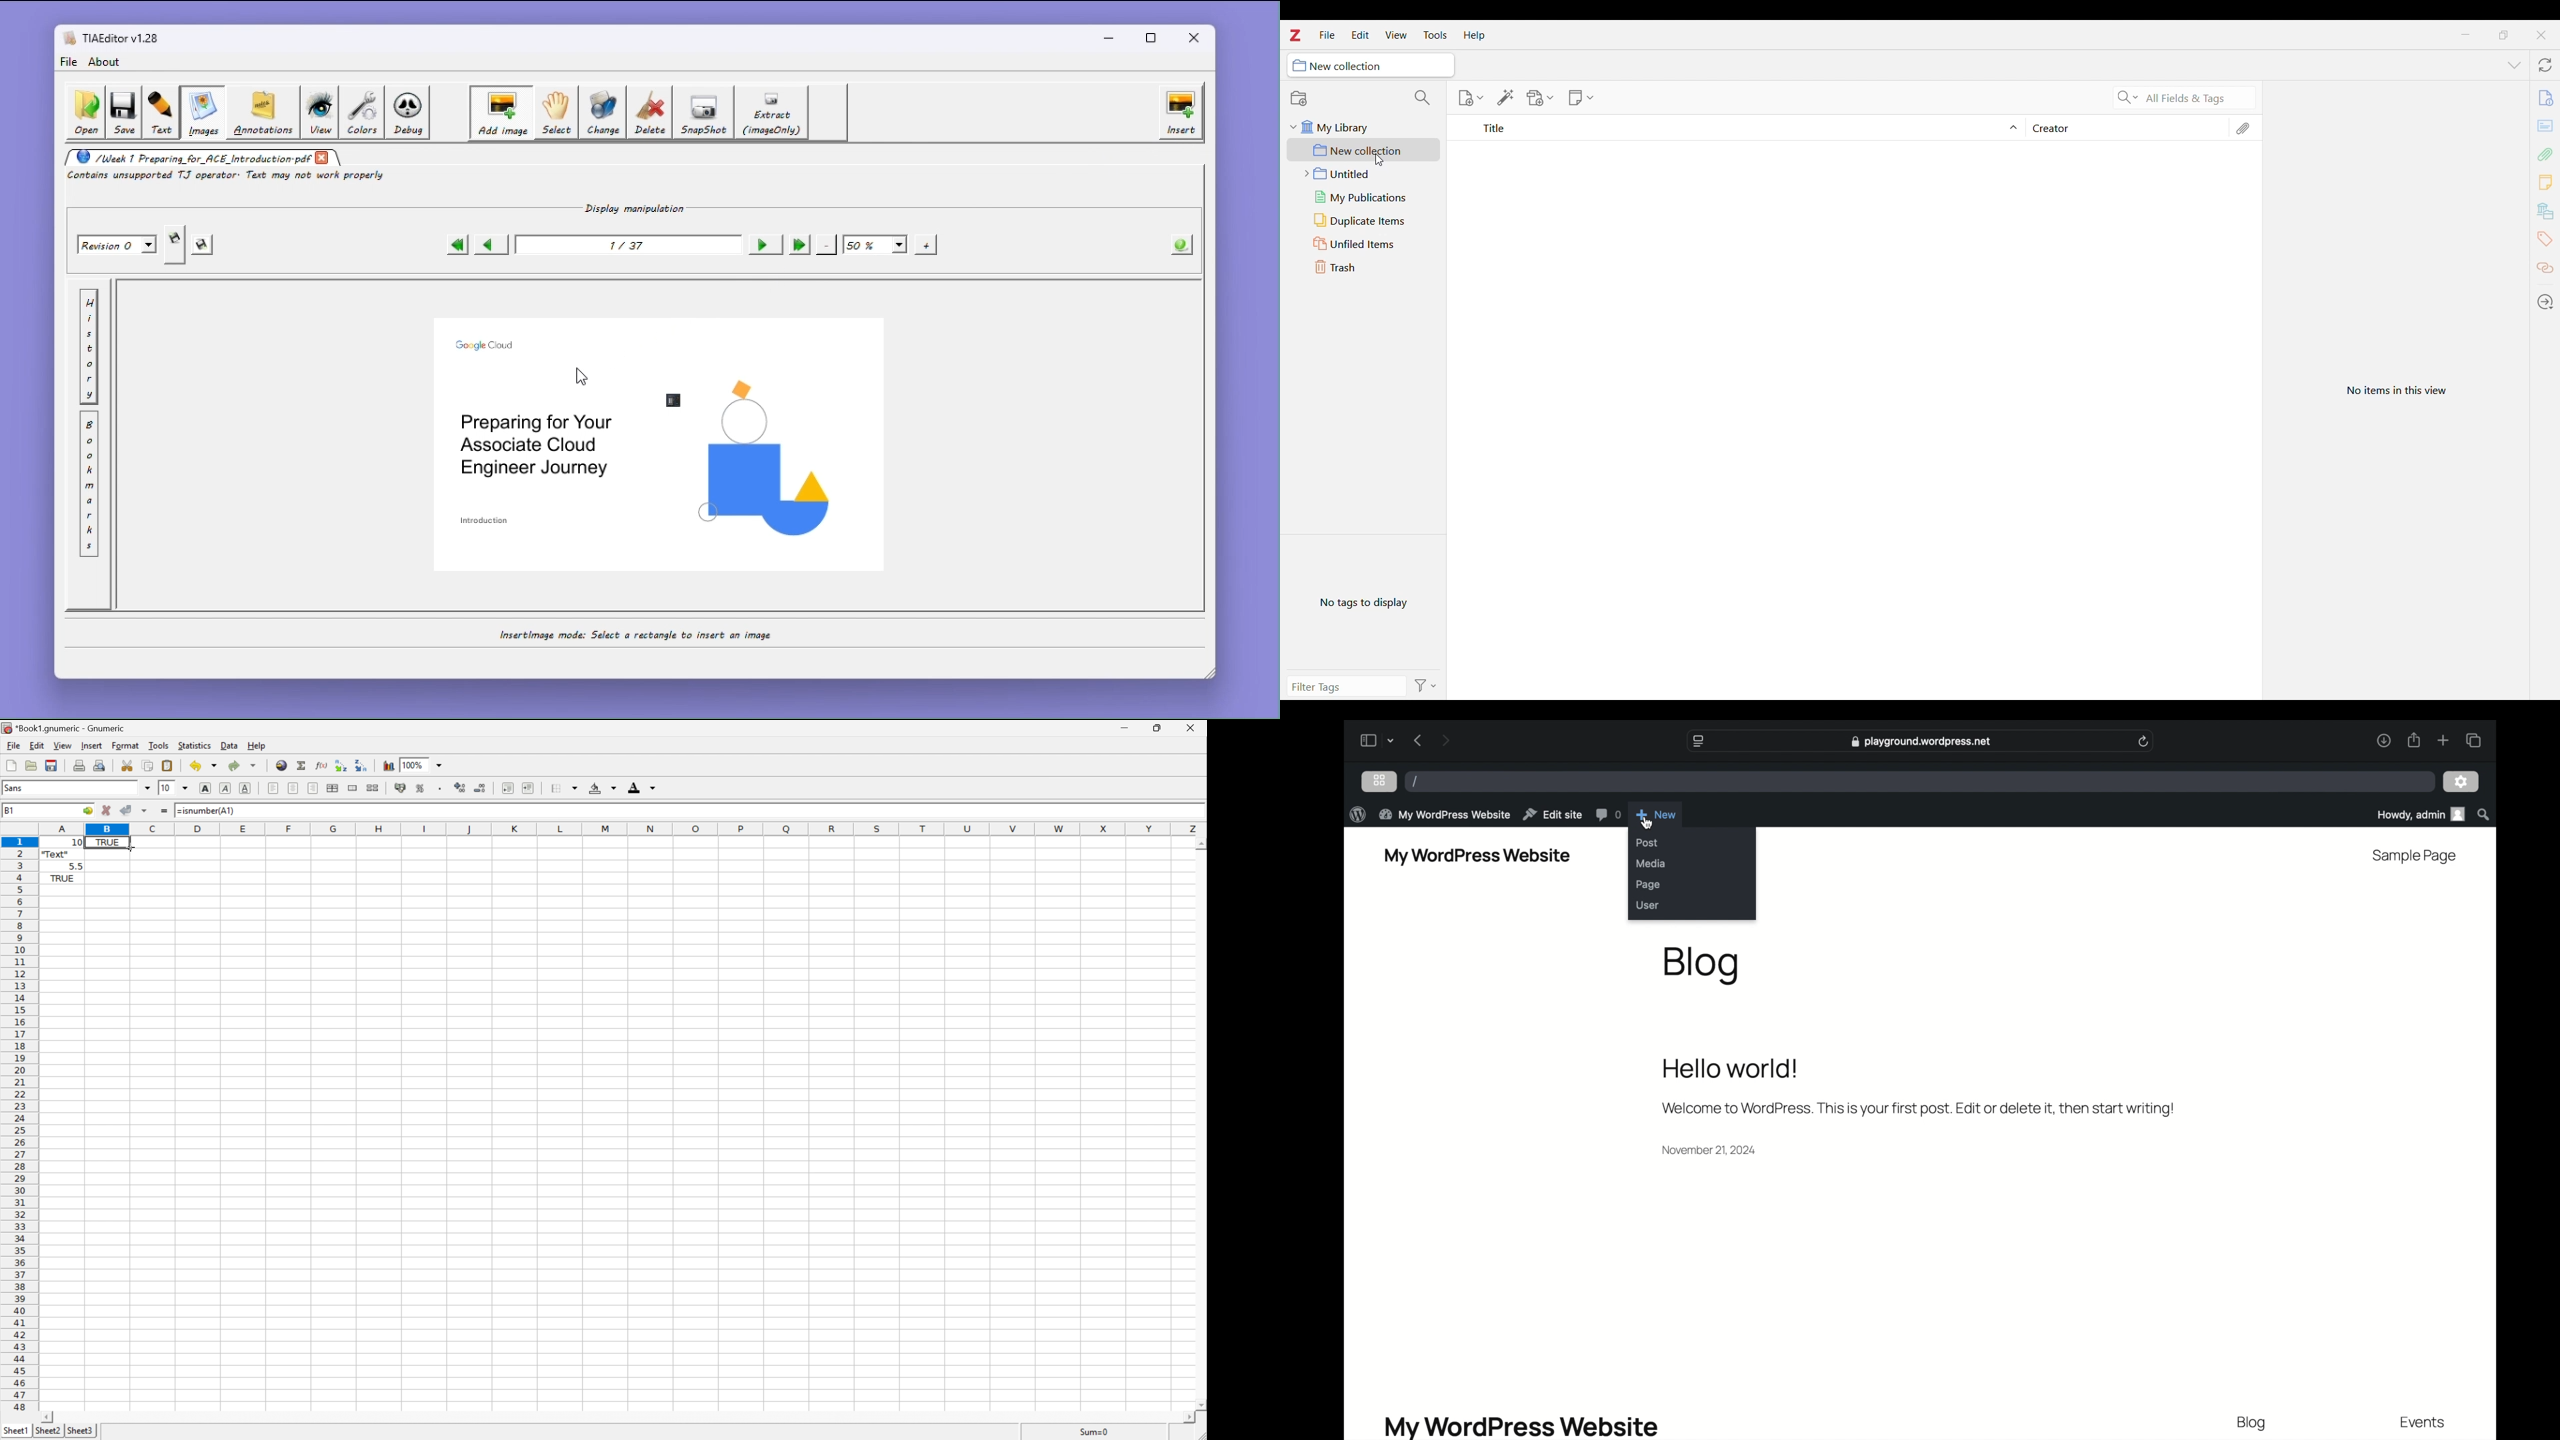  Describe the element at coordinates (1370, 65) in the screenshot. I see `Current collection` at that location.